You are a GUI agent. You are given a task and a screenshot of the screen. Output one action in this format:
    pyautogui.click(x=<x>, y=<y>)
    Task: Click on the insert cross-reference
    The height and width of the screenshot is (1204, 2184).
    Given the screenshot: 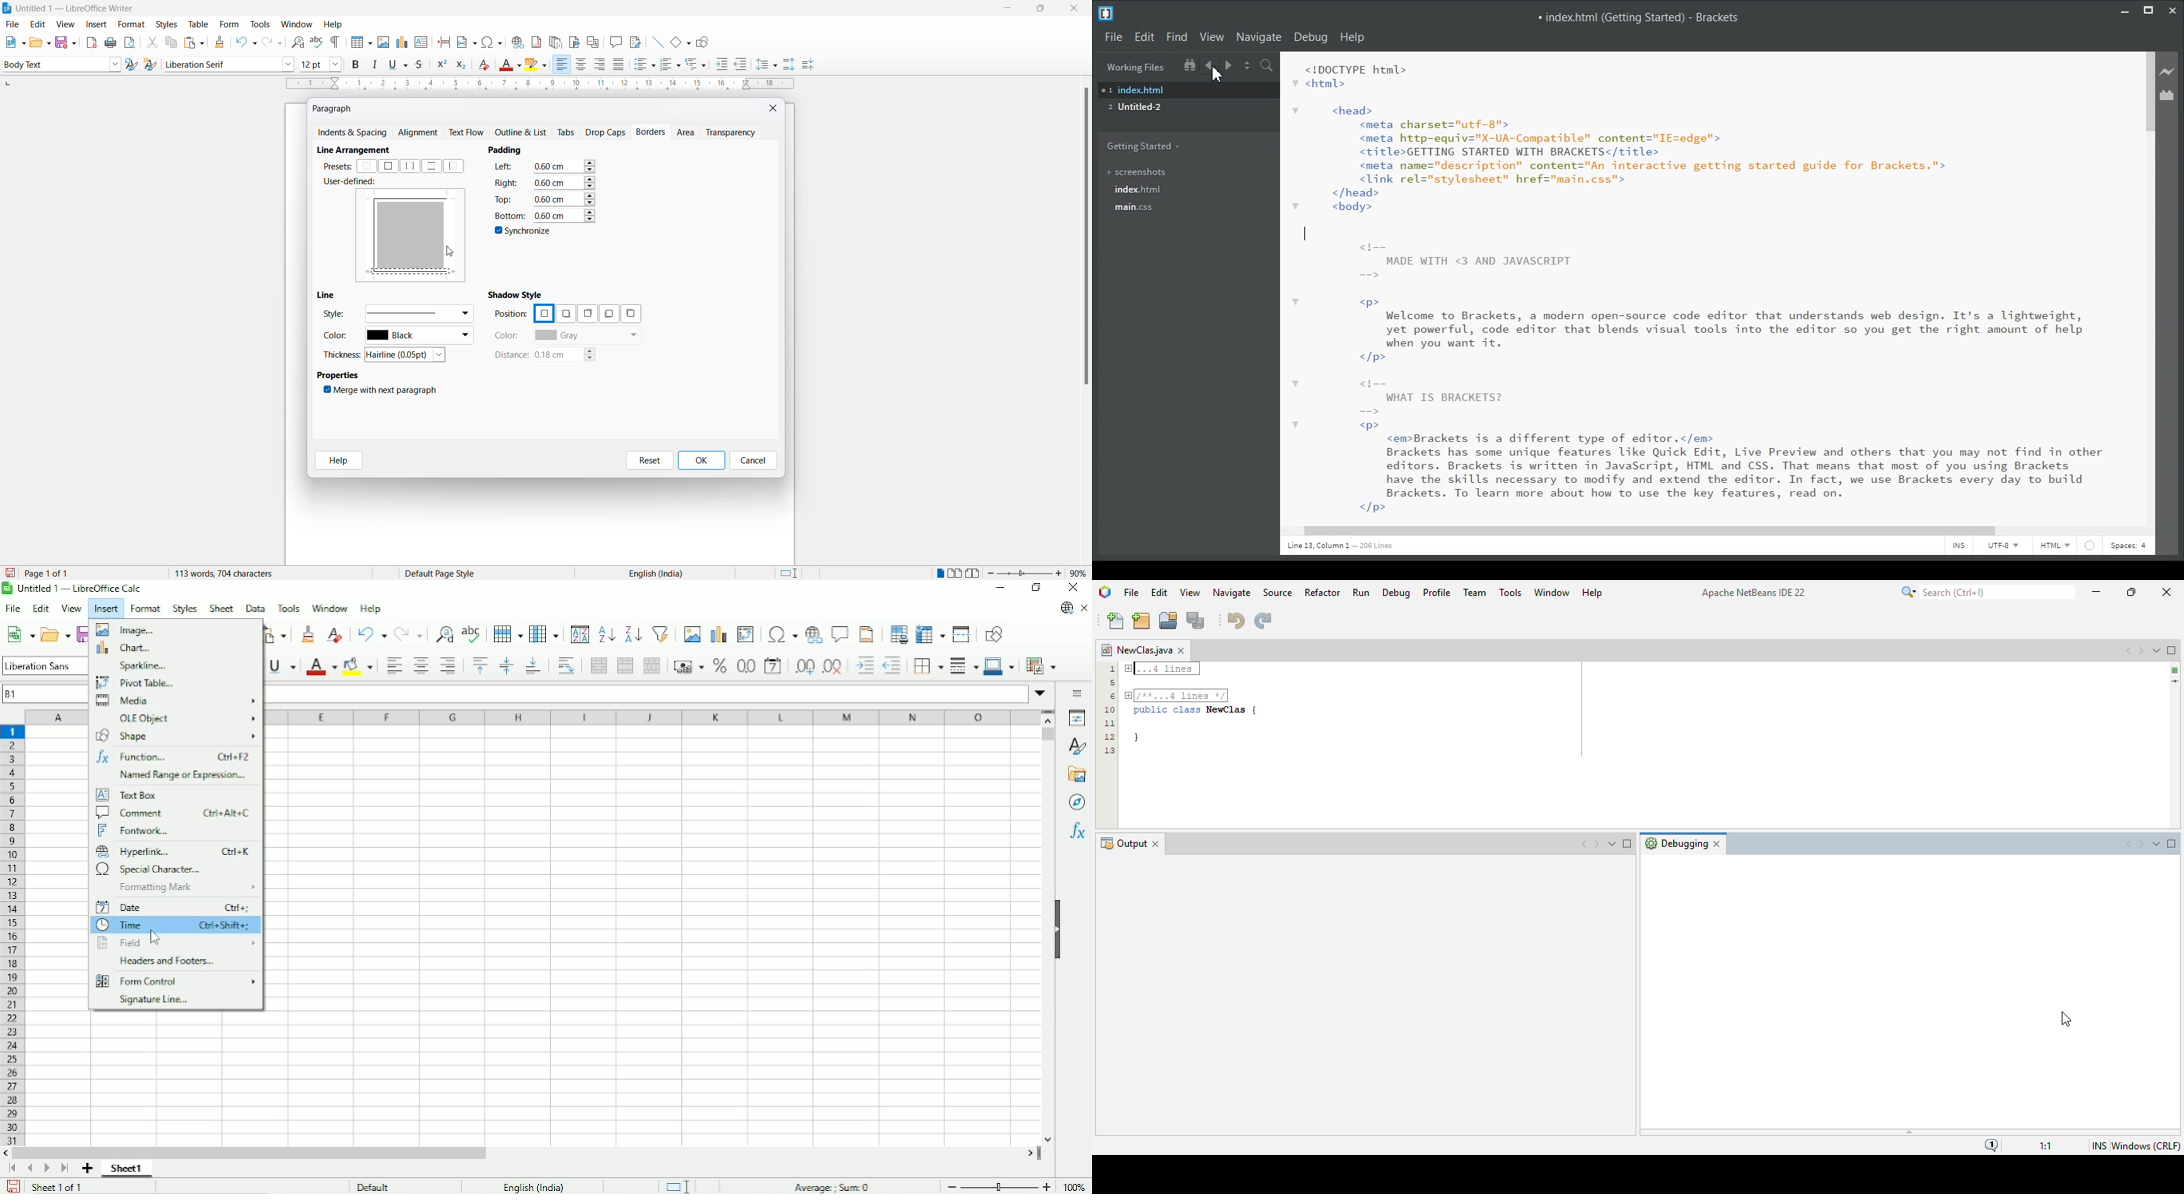 What is the action you would take?
    pyautogui.click(x=634, y=41)
    